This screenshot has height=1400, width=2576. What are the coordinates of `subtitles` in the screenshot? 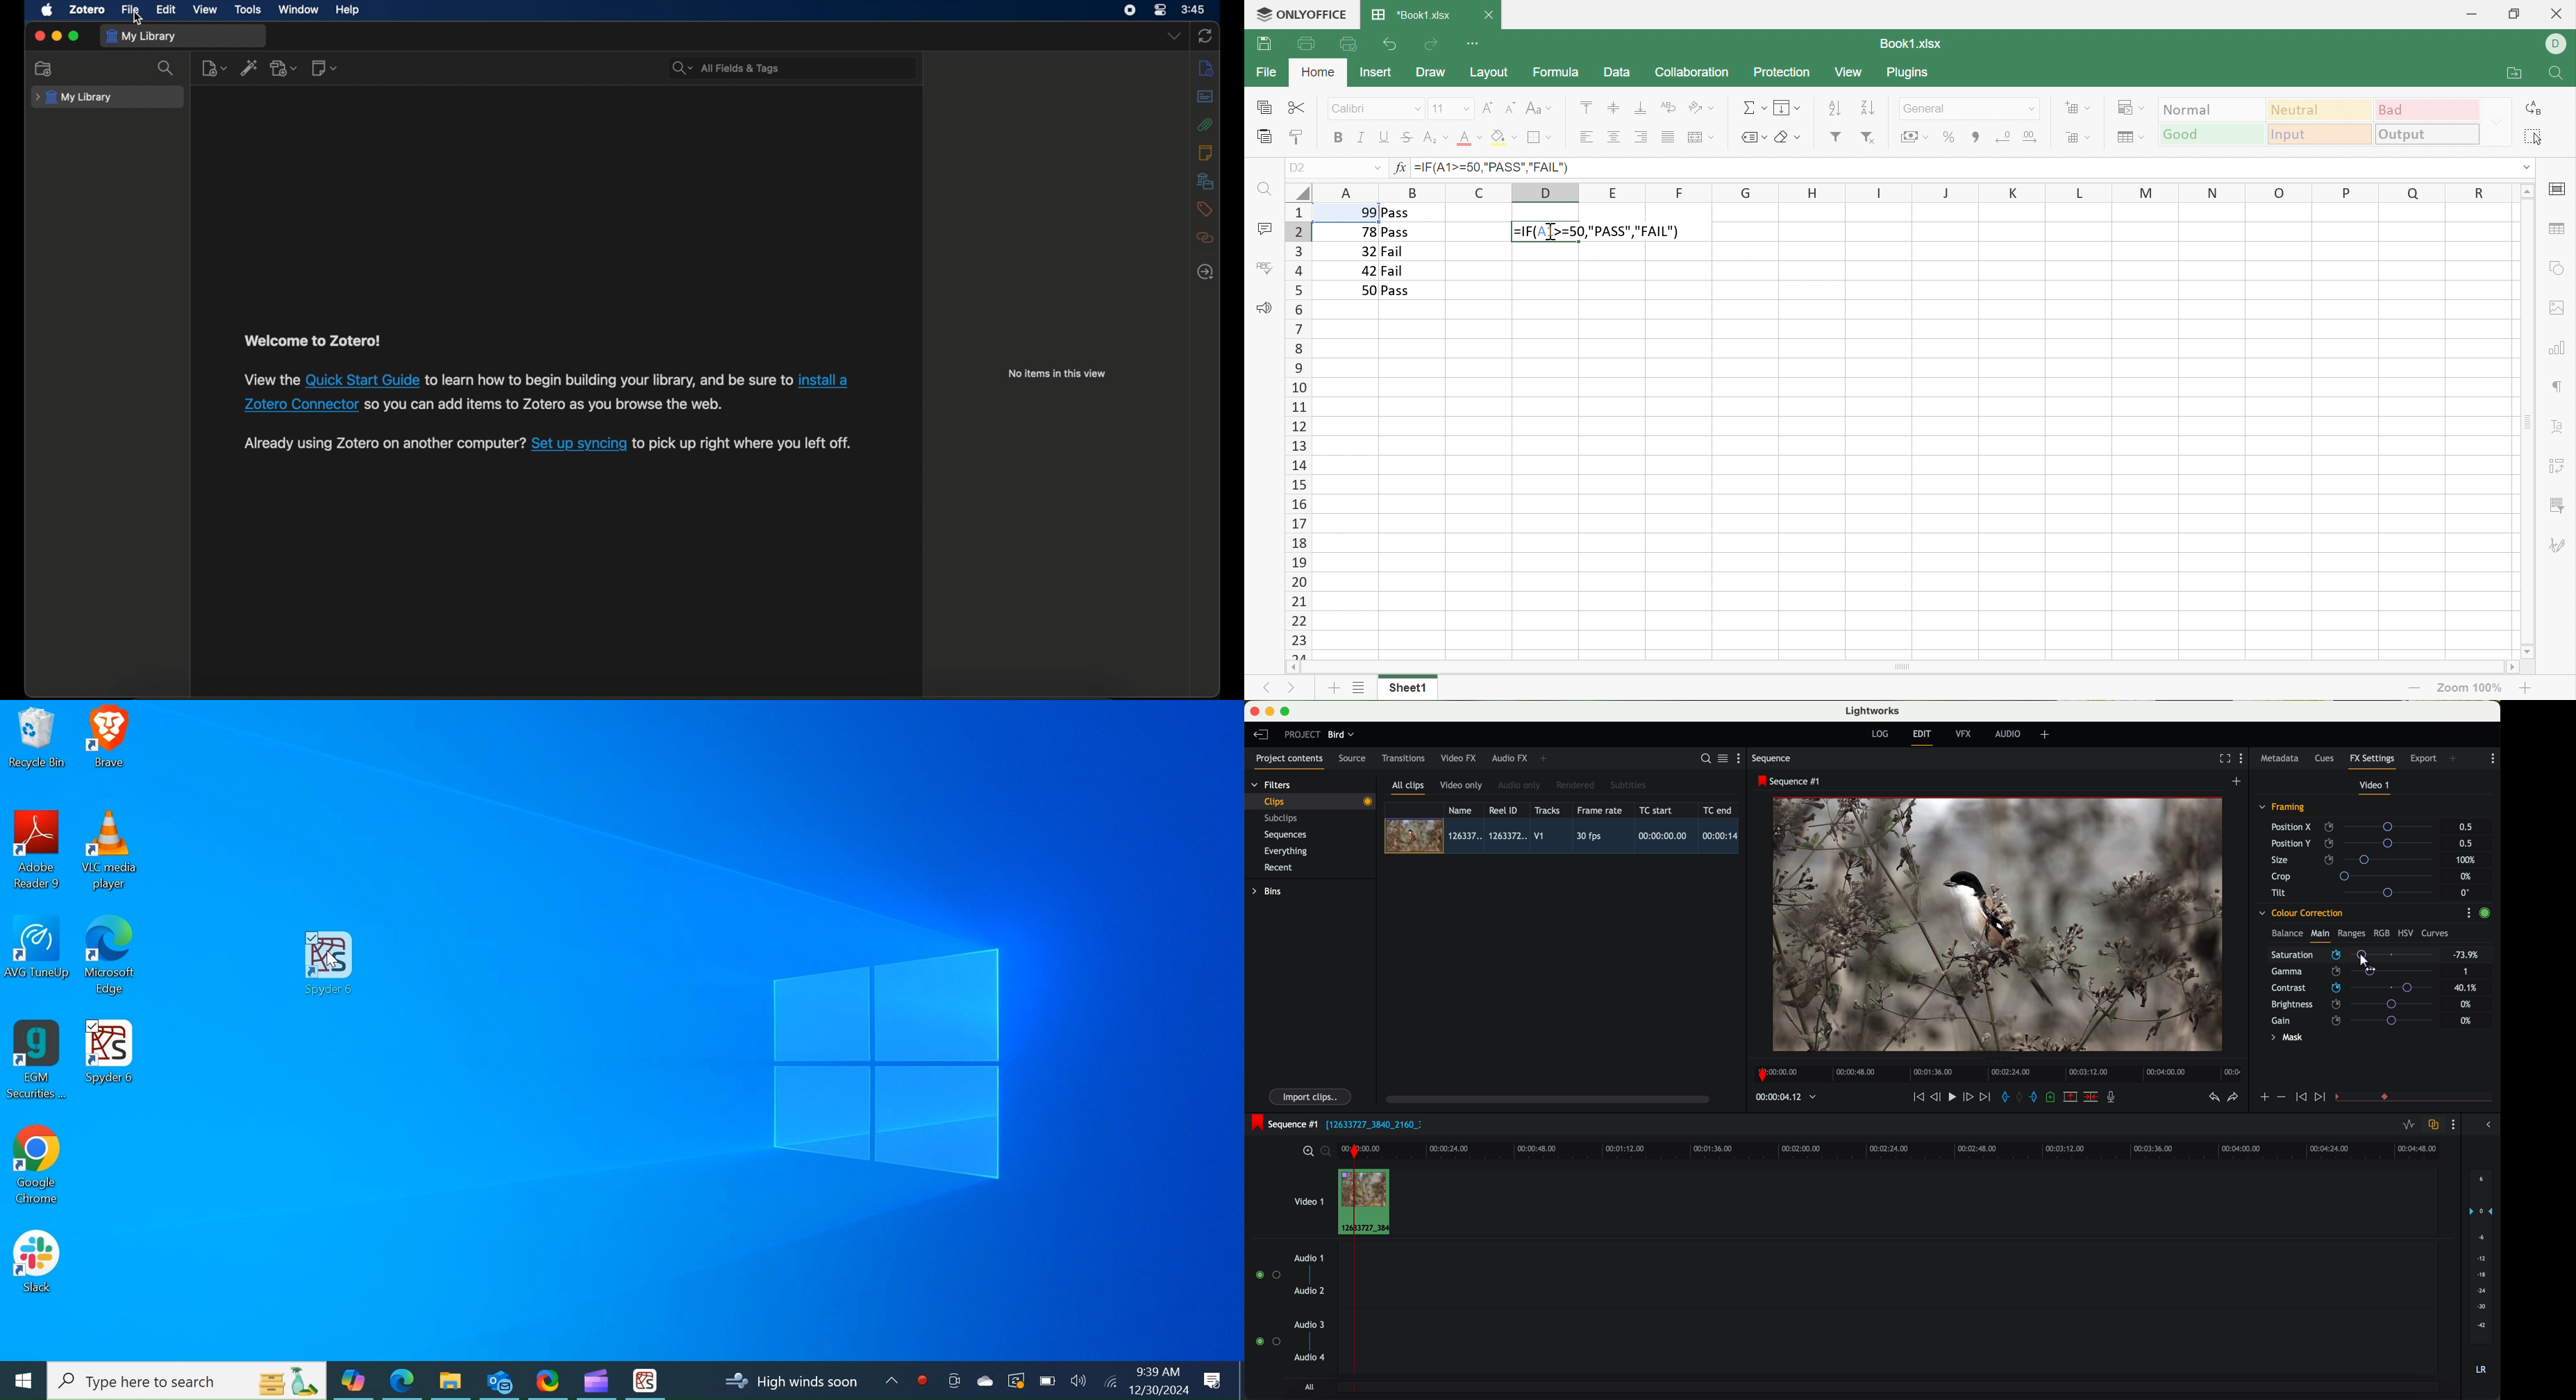 It's located at (1627, 786).